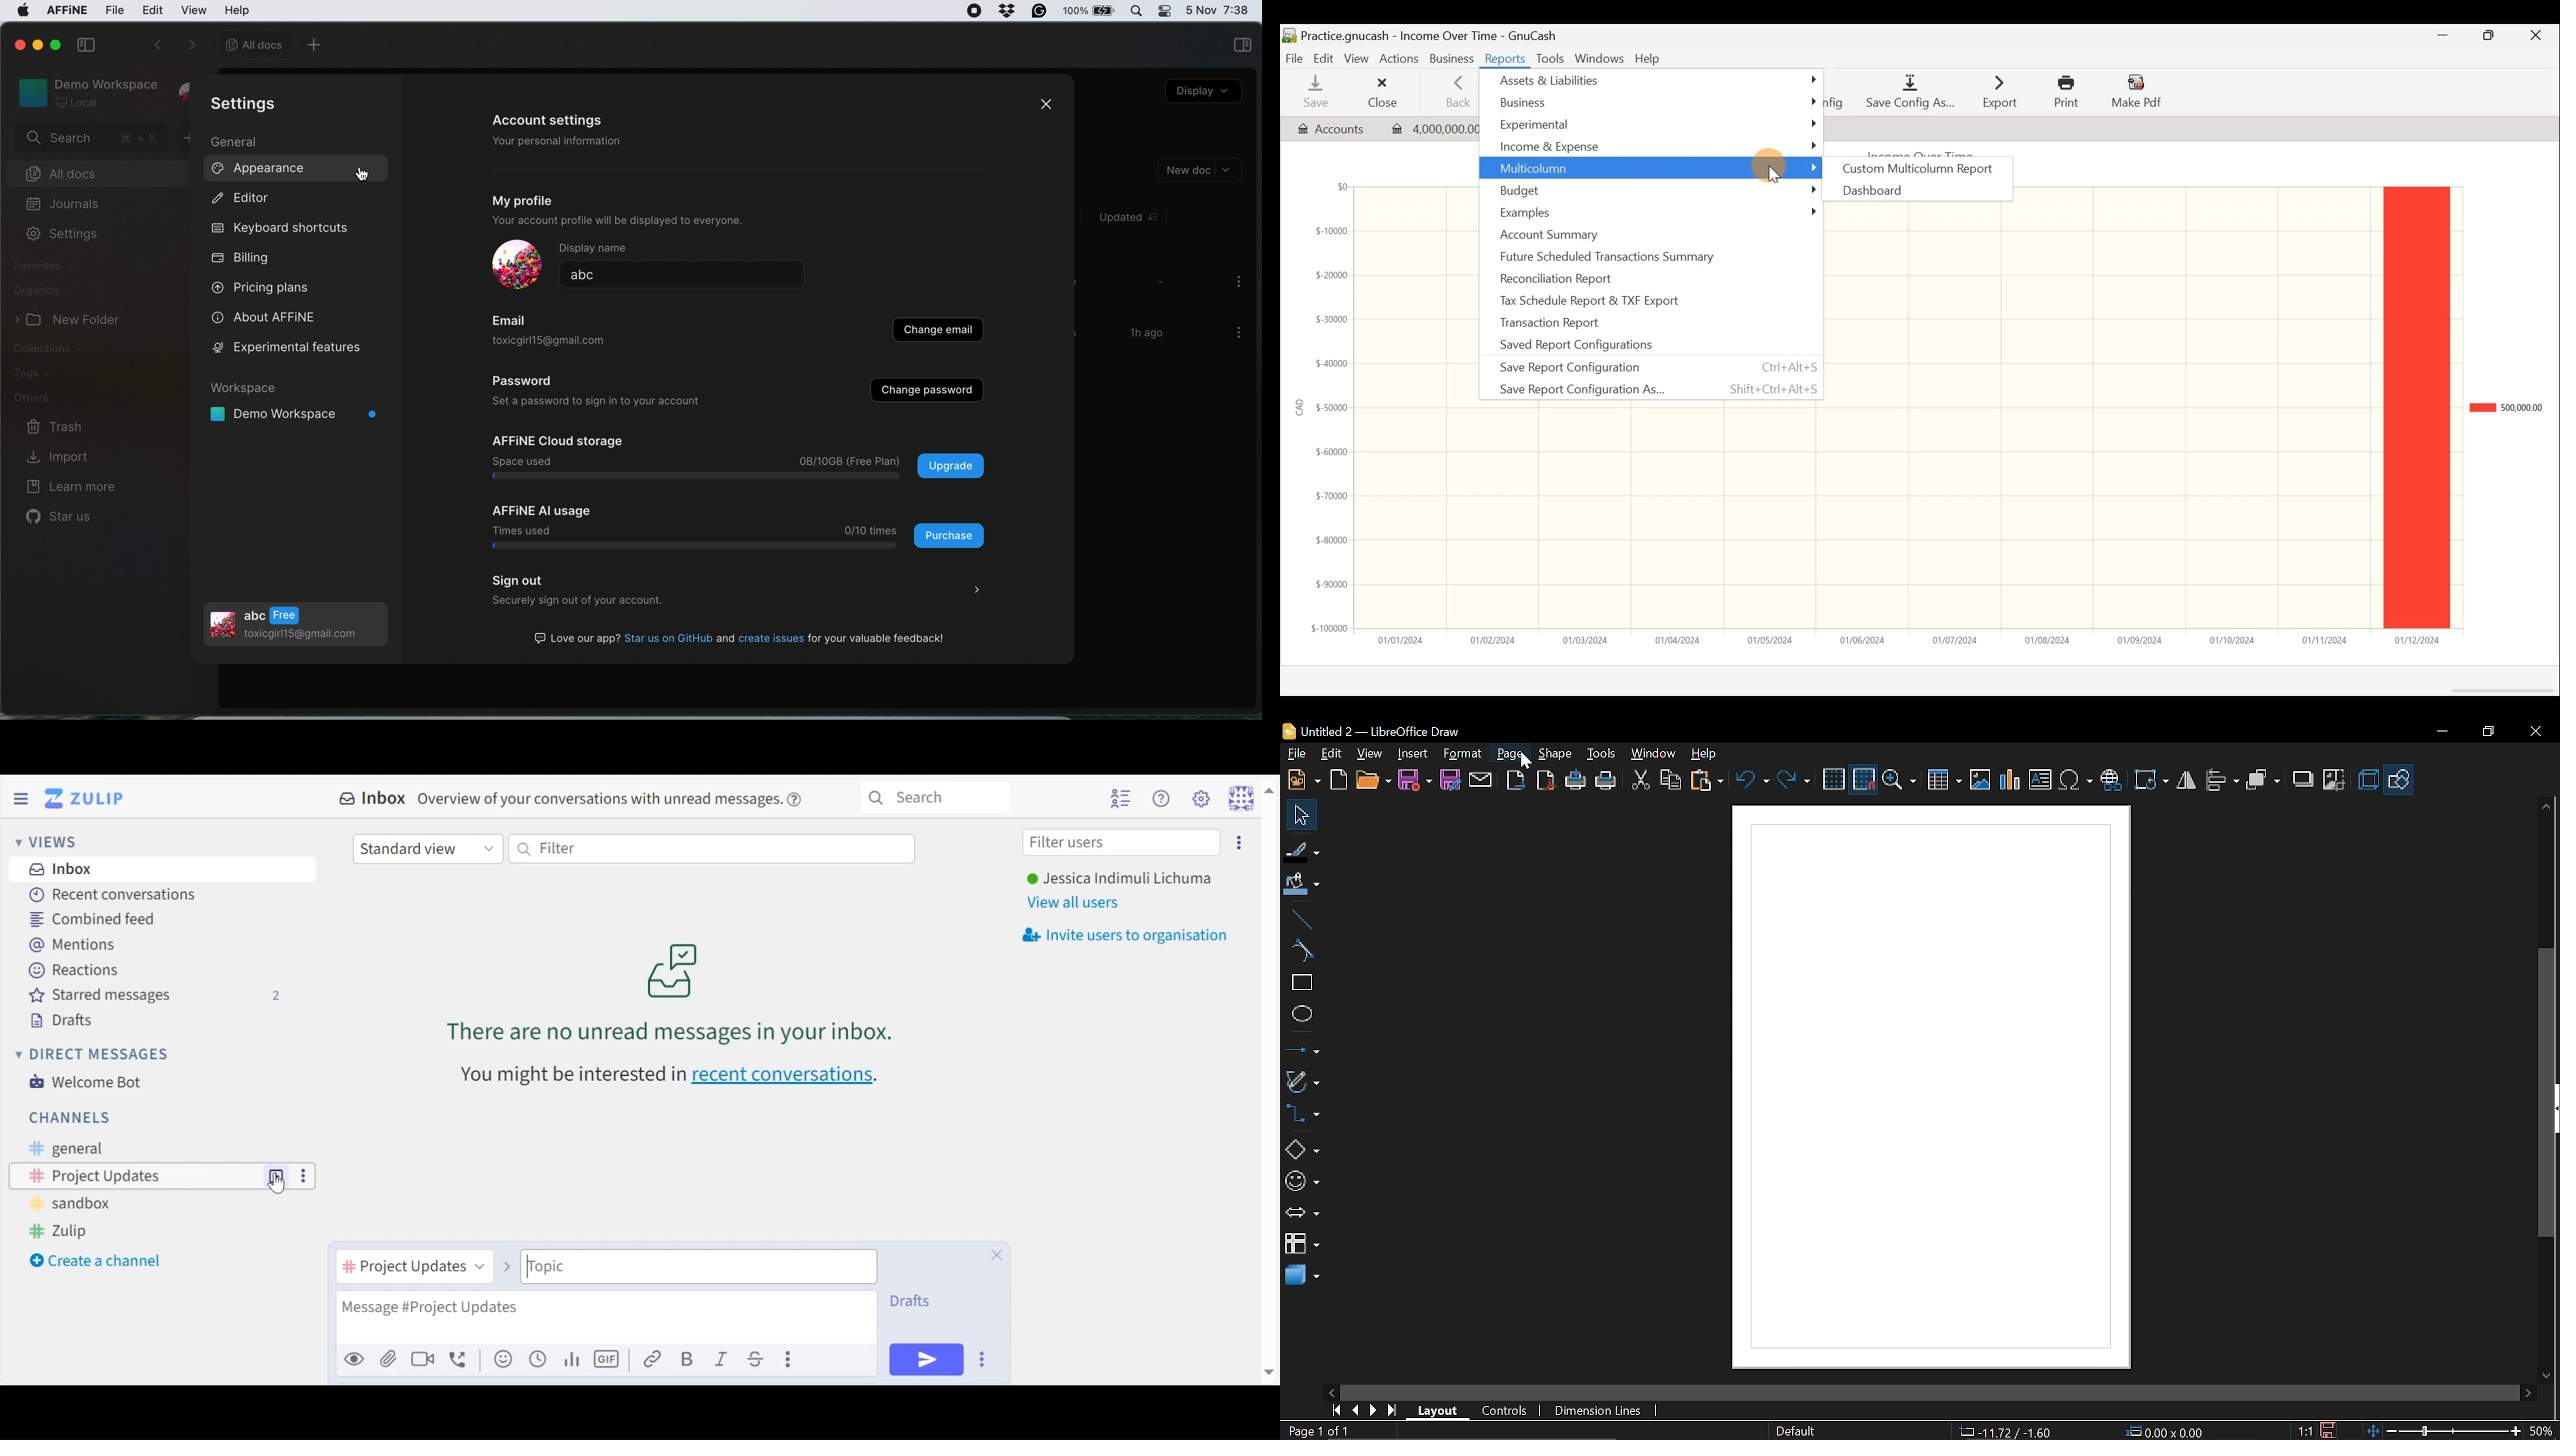  I want to click on Vertical scrollbar, so click(2551, 1093).